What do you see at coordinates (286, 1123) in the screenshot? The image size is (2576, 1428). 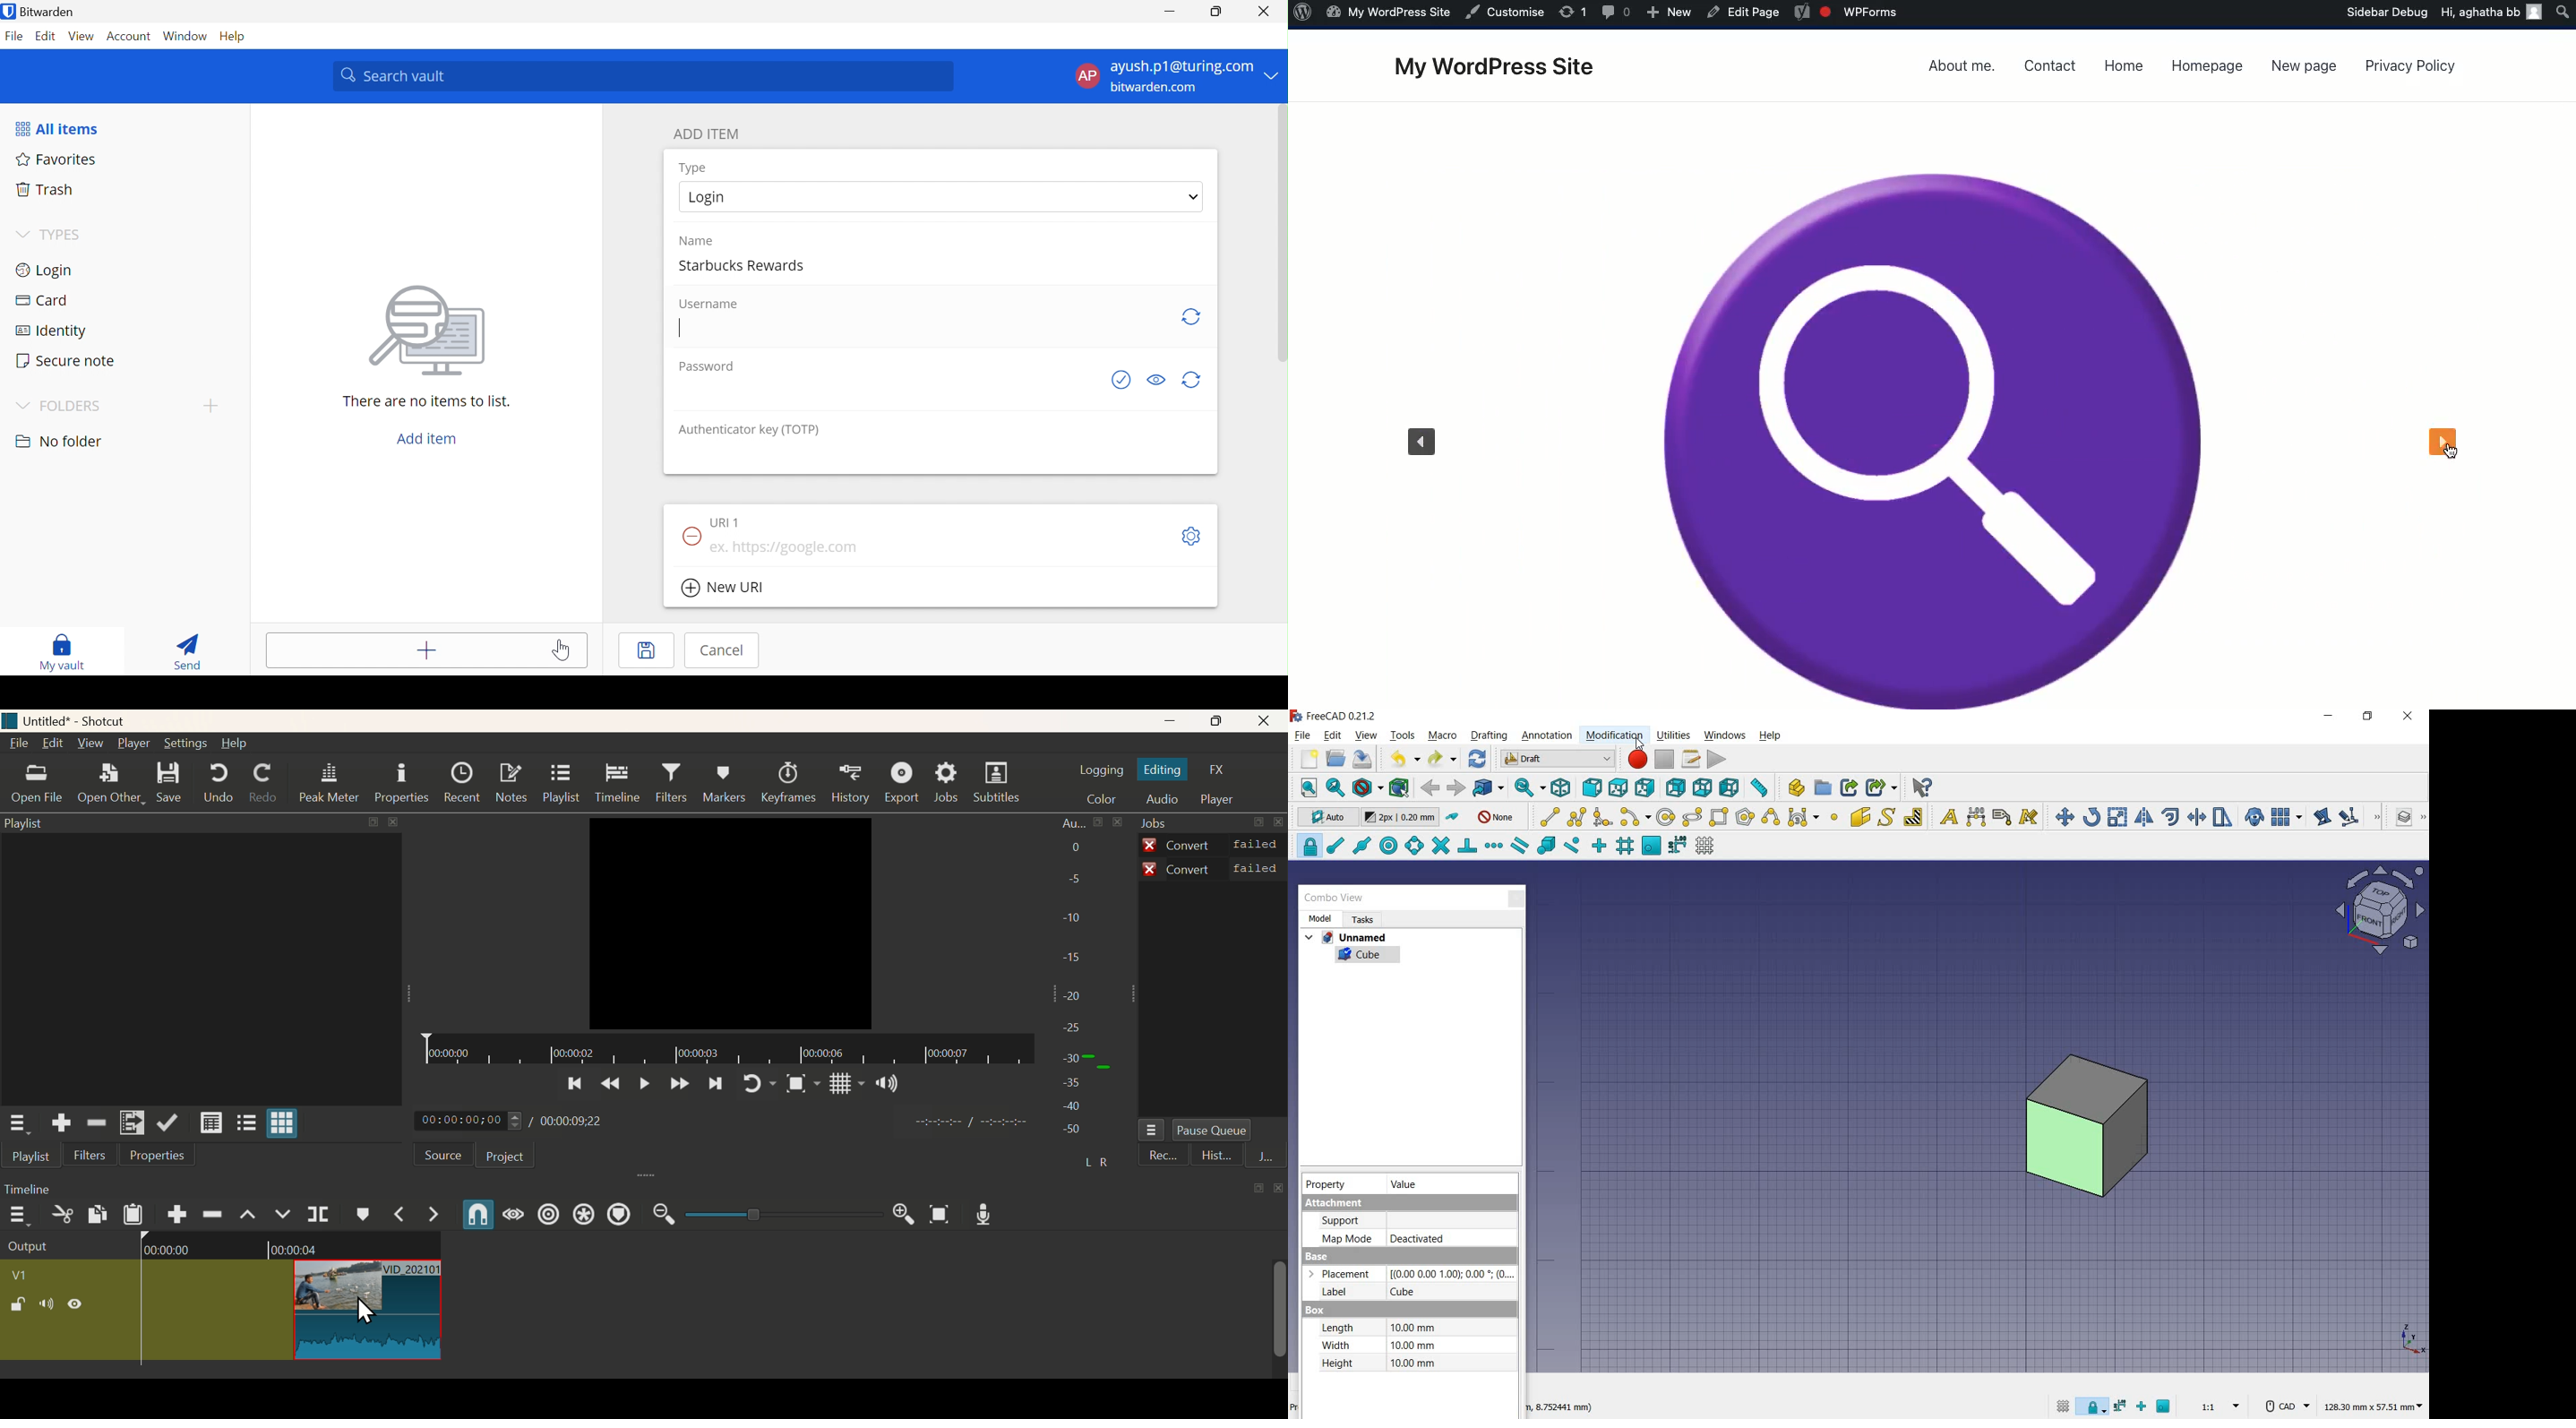 I see `View as grid` at bounding box center [286, 1123].